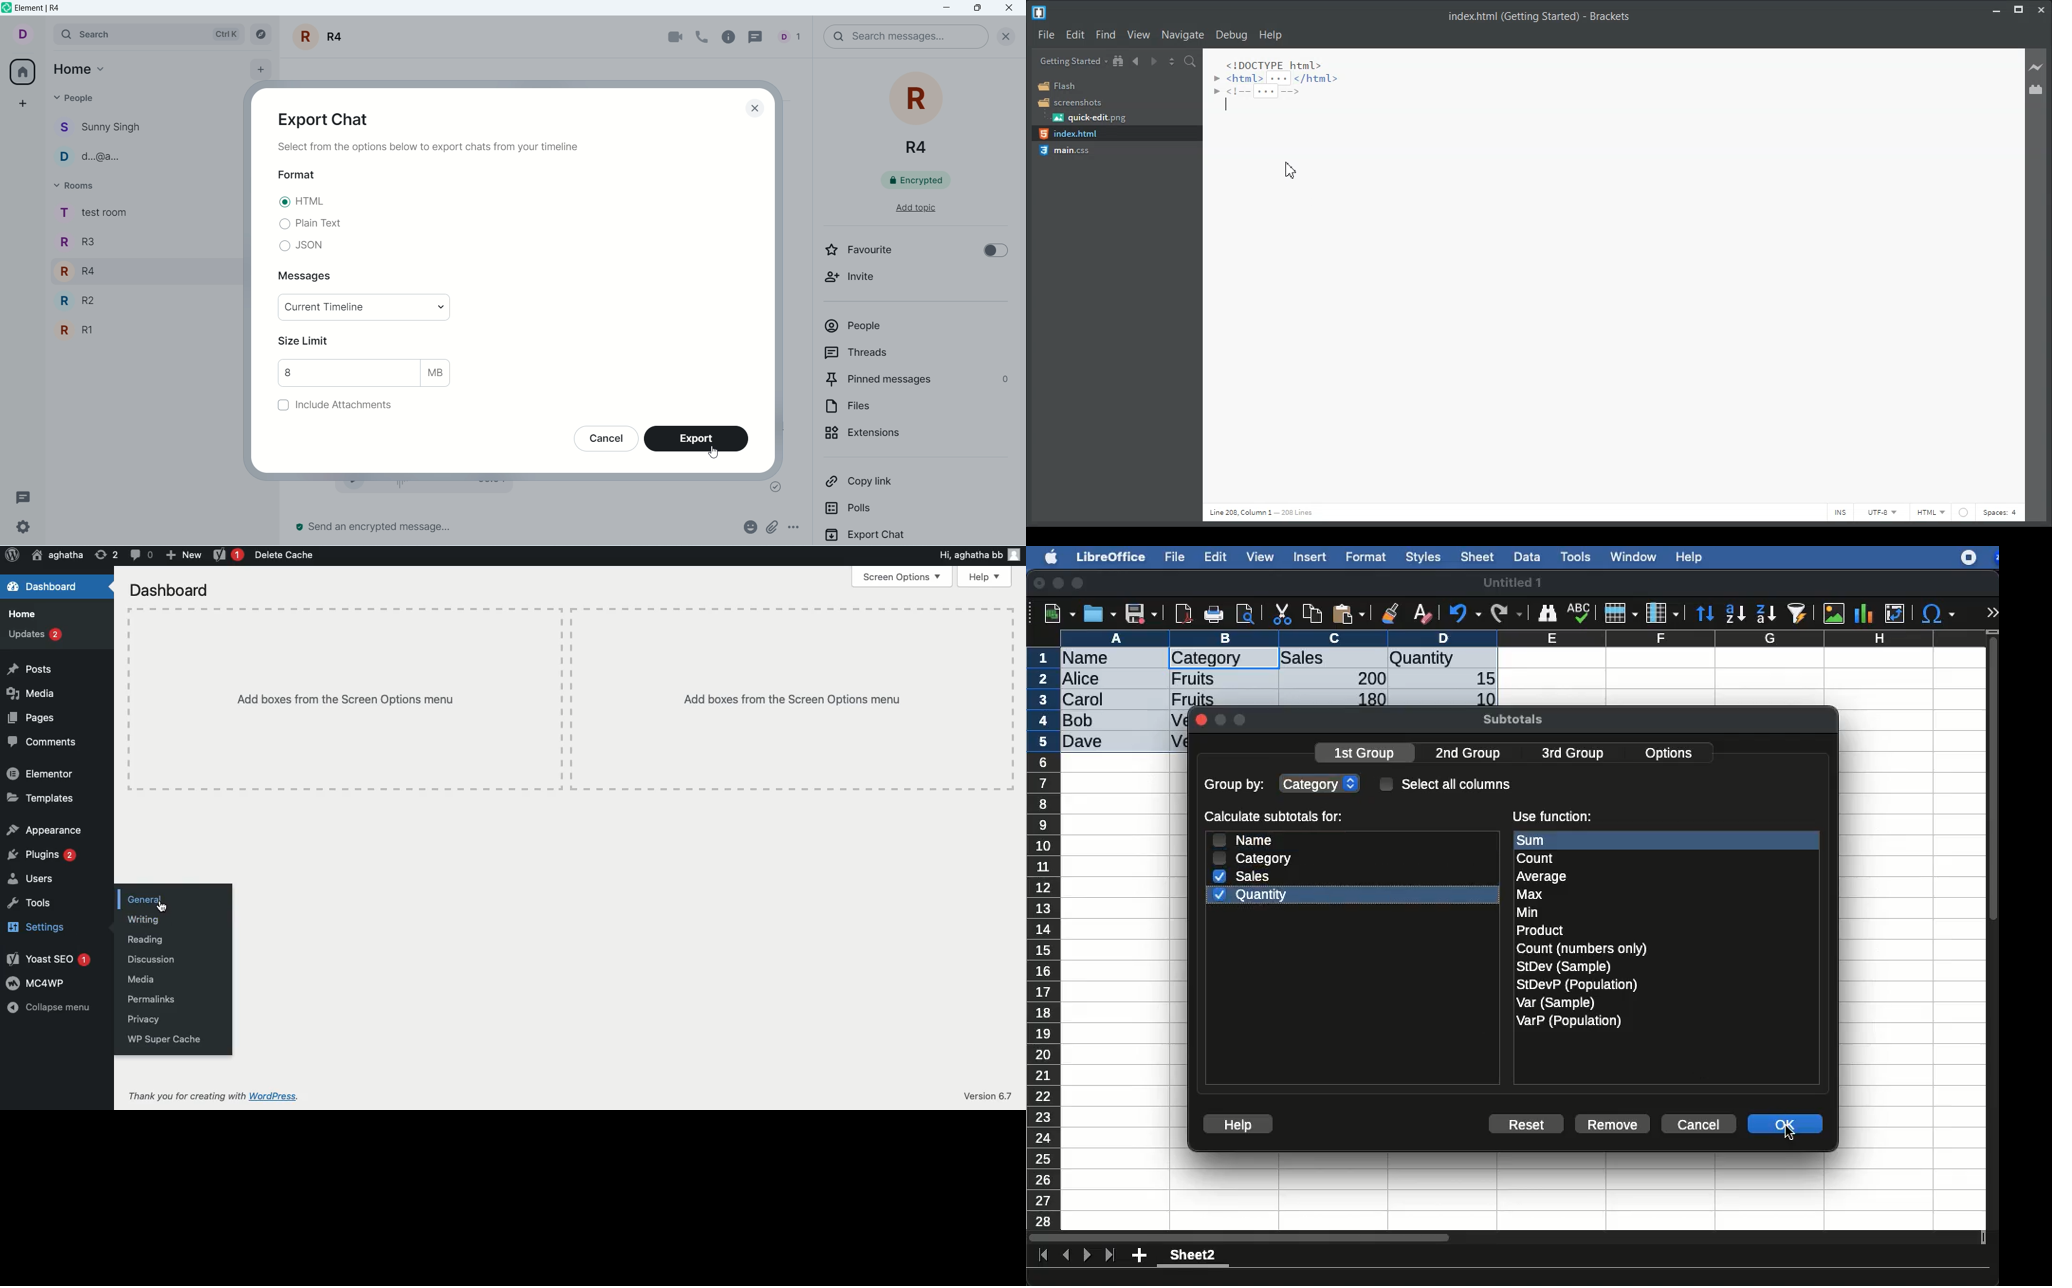  Describe the element at coordinates (2036, 90) in the screenshot. I see `Extension Manager` at that location.